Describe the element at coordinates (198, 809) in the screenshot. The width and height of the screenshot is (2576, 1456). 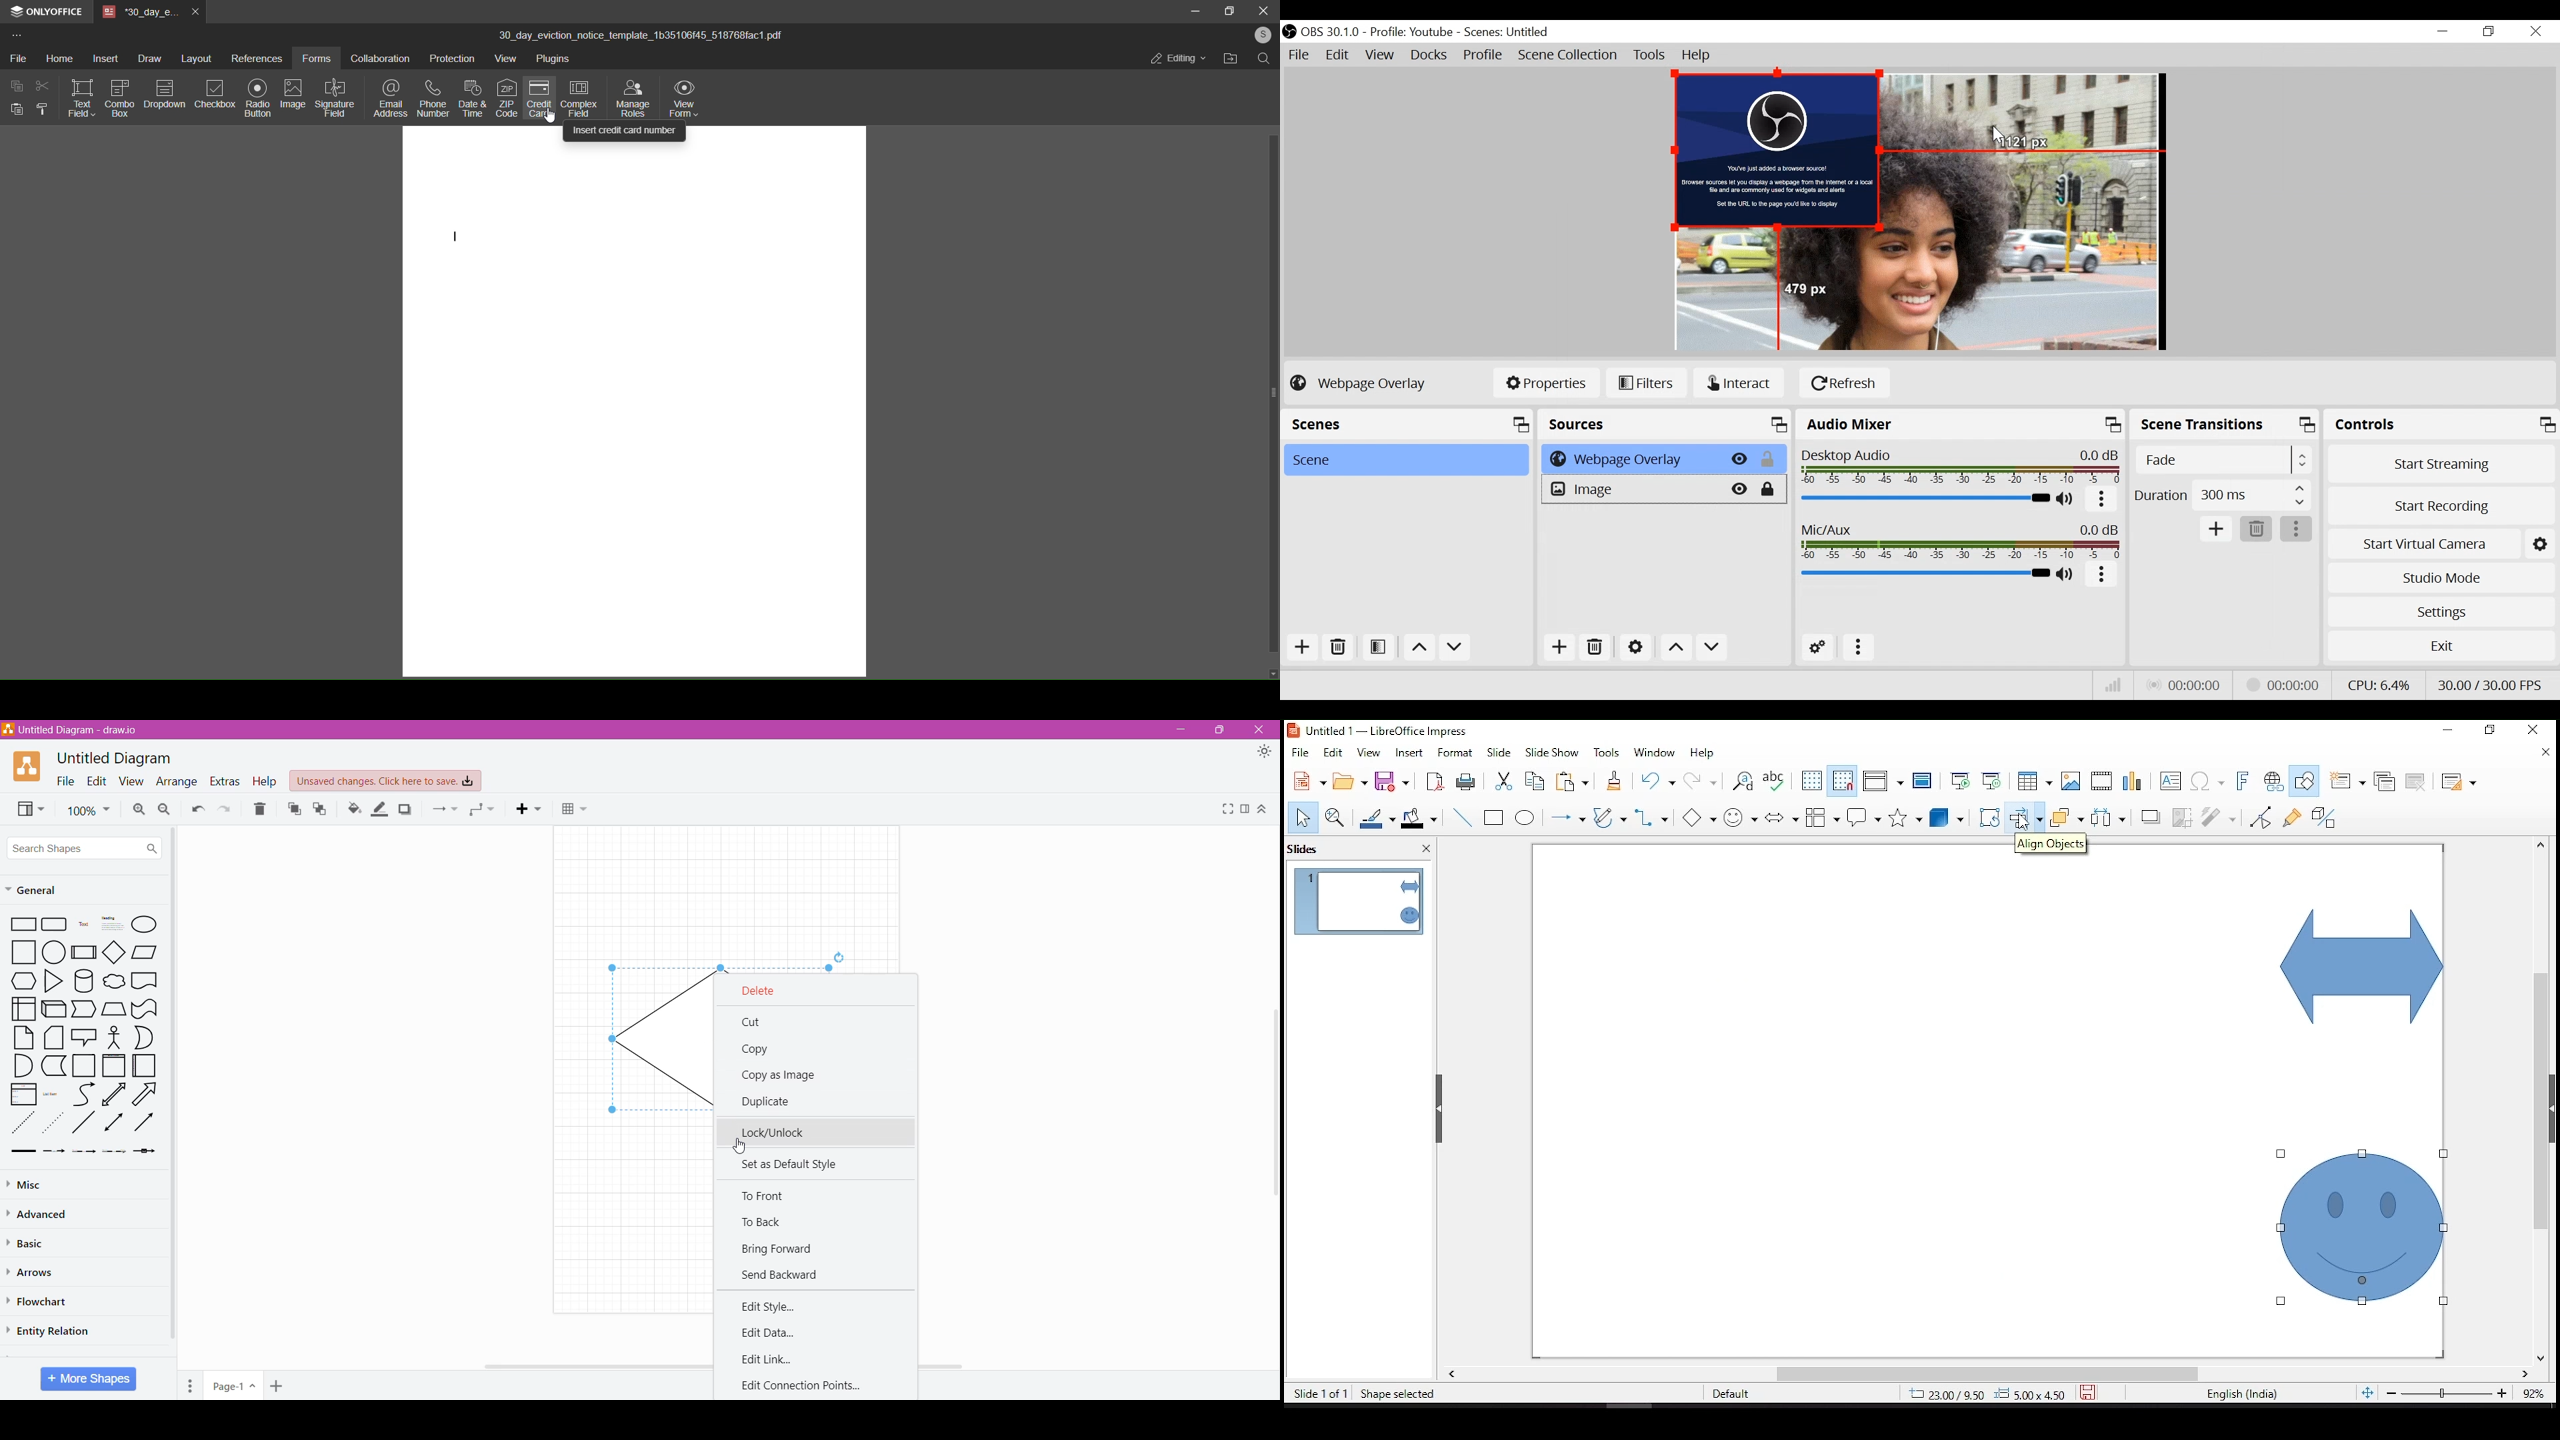
I see `Undo` at that location.